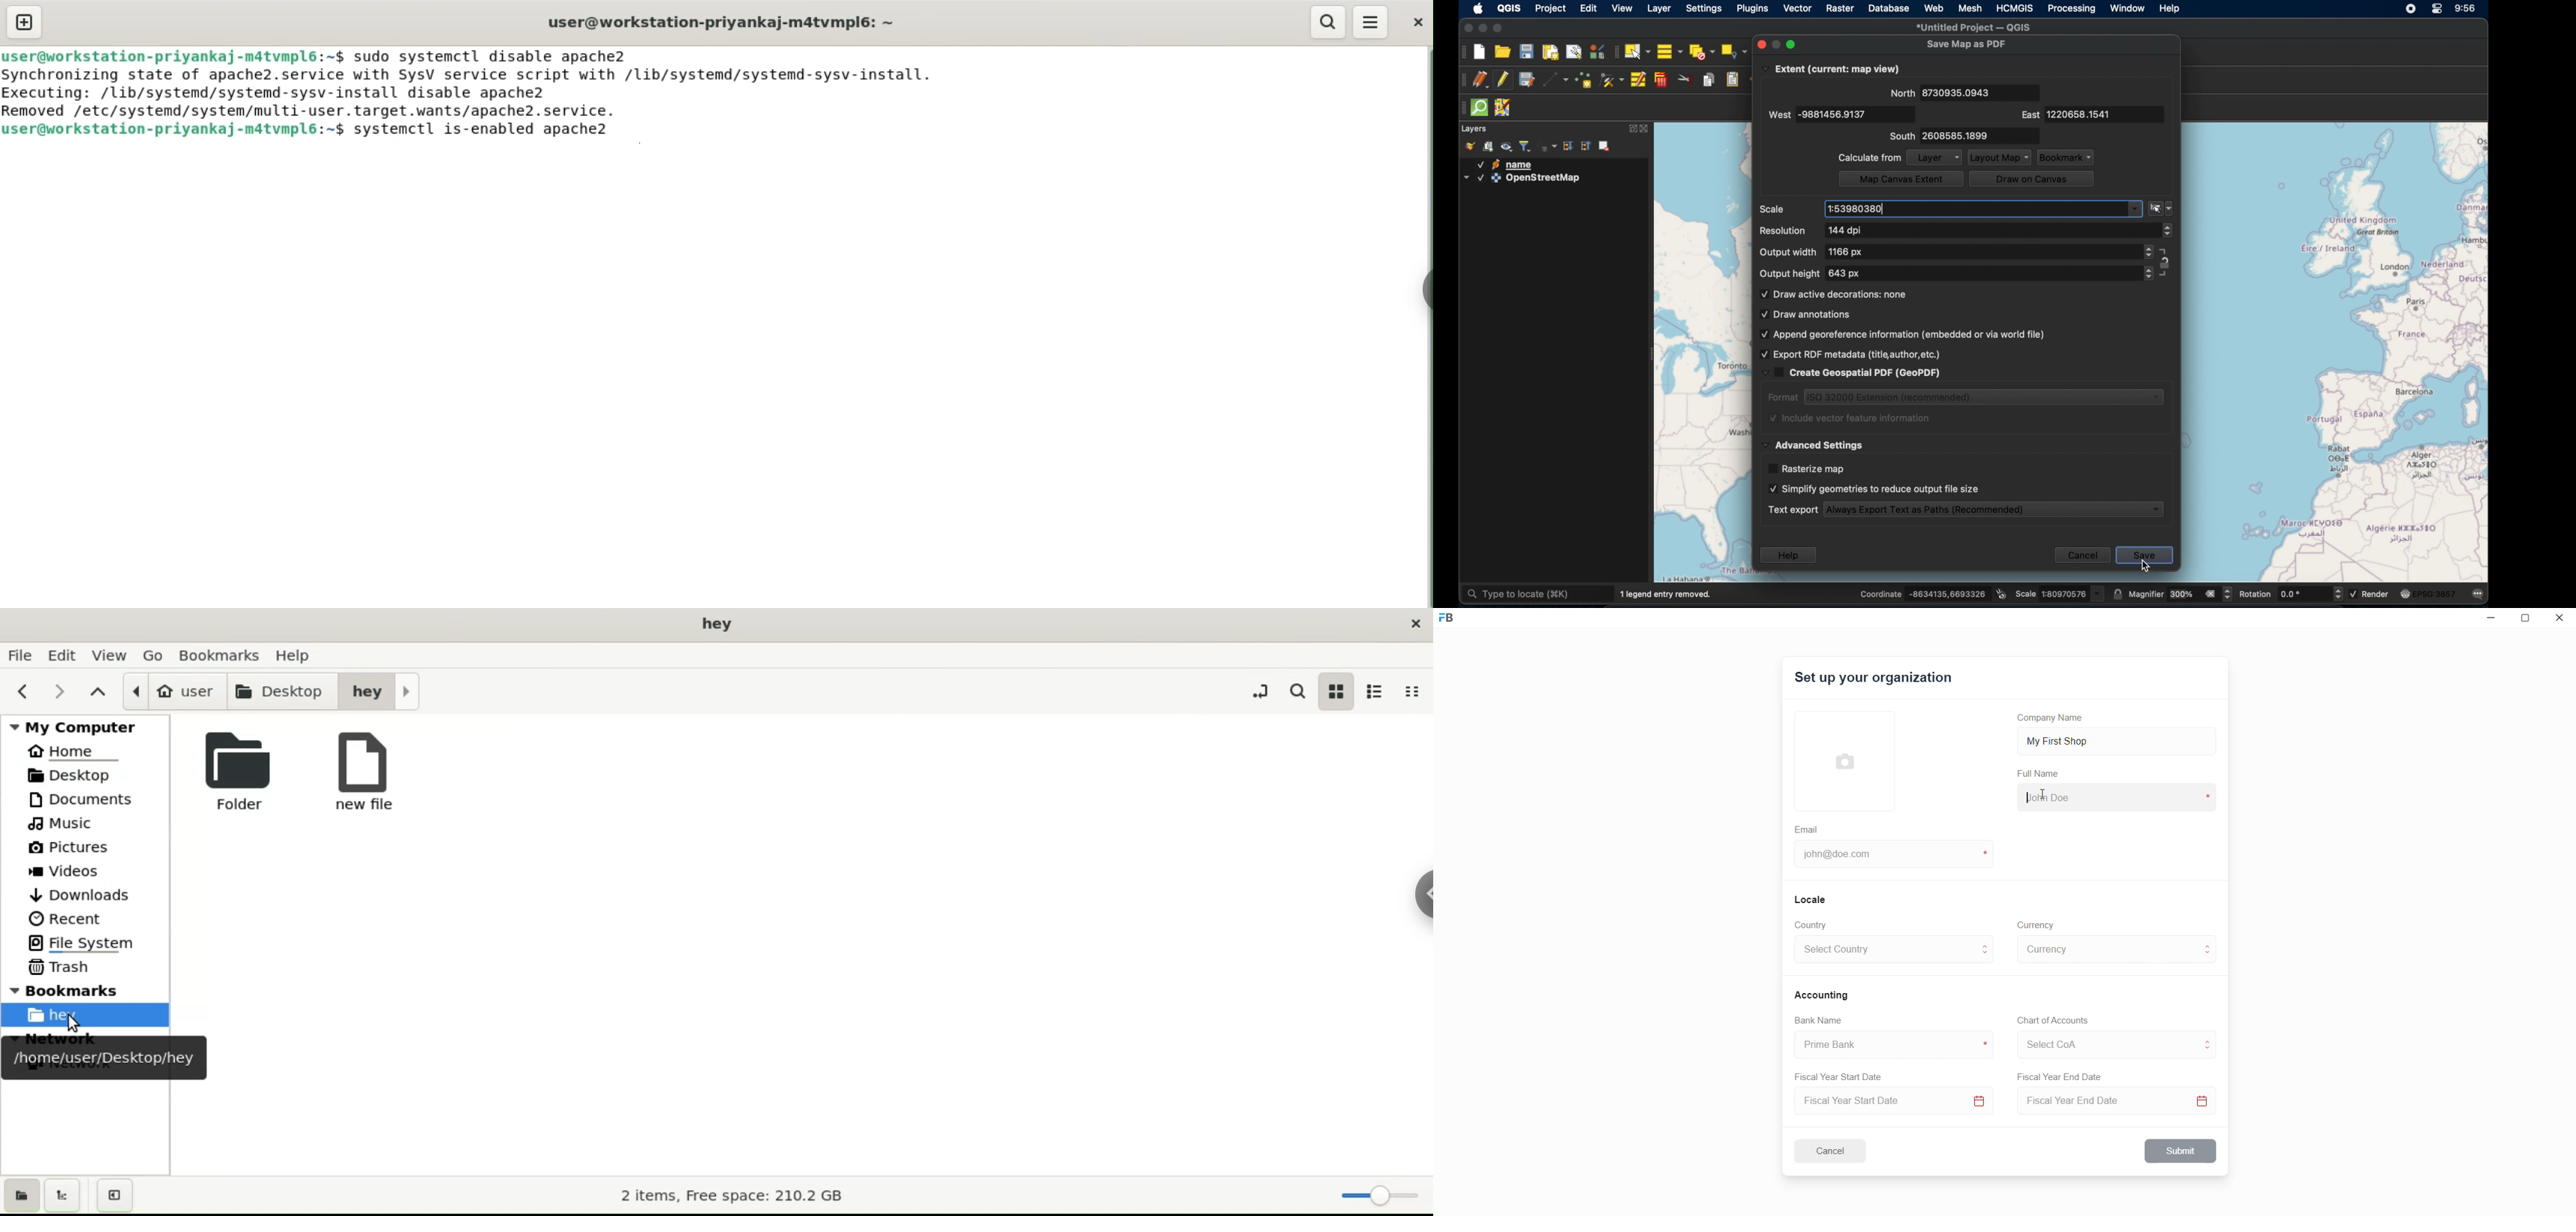 The width and height of the screenshot is (2576, 1232). I want to click on create geospatial pdf (geopdf), so click(1852, 373).